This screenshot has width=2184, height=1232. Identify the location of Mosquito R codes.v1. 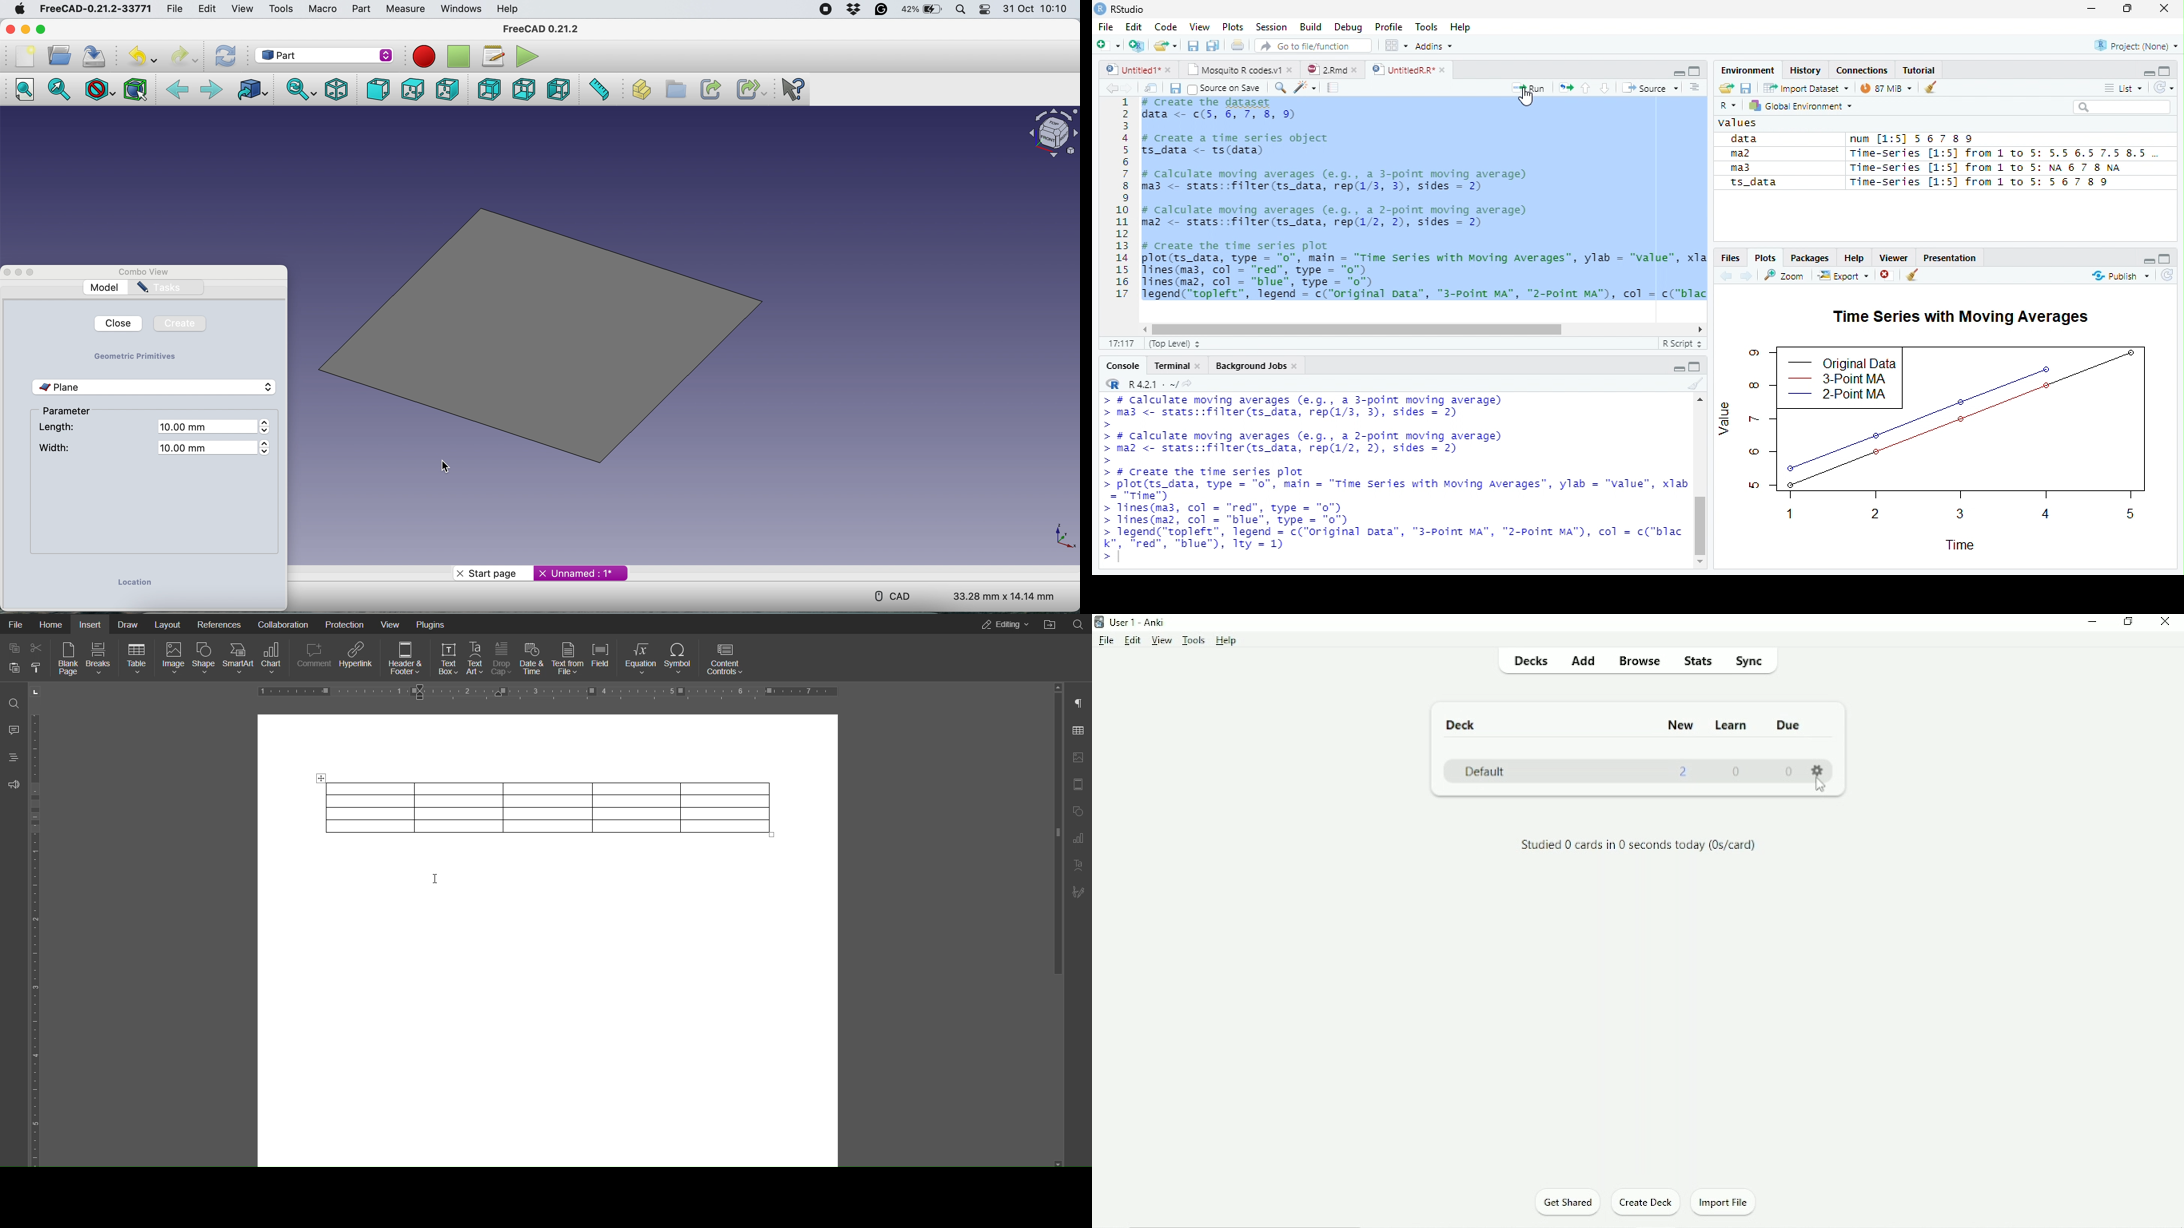
(1236, 69).